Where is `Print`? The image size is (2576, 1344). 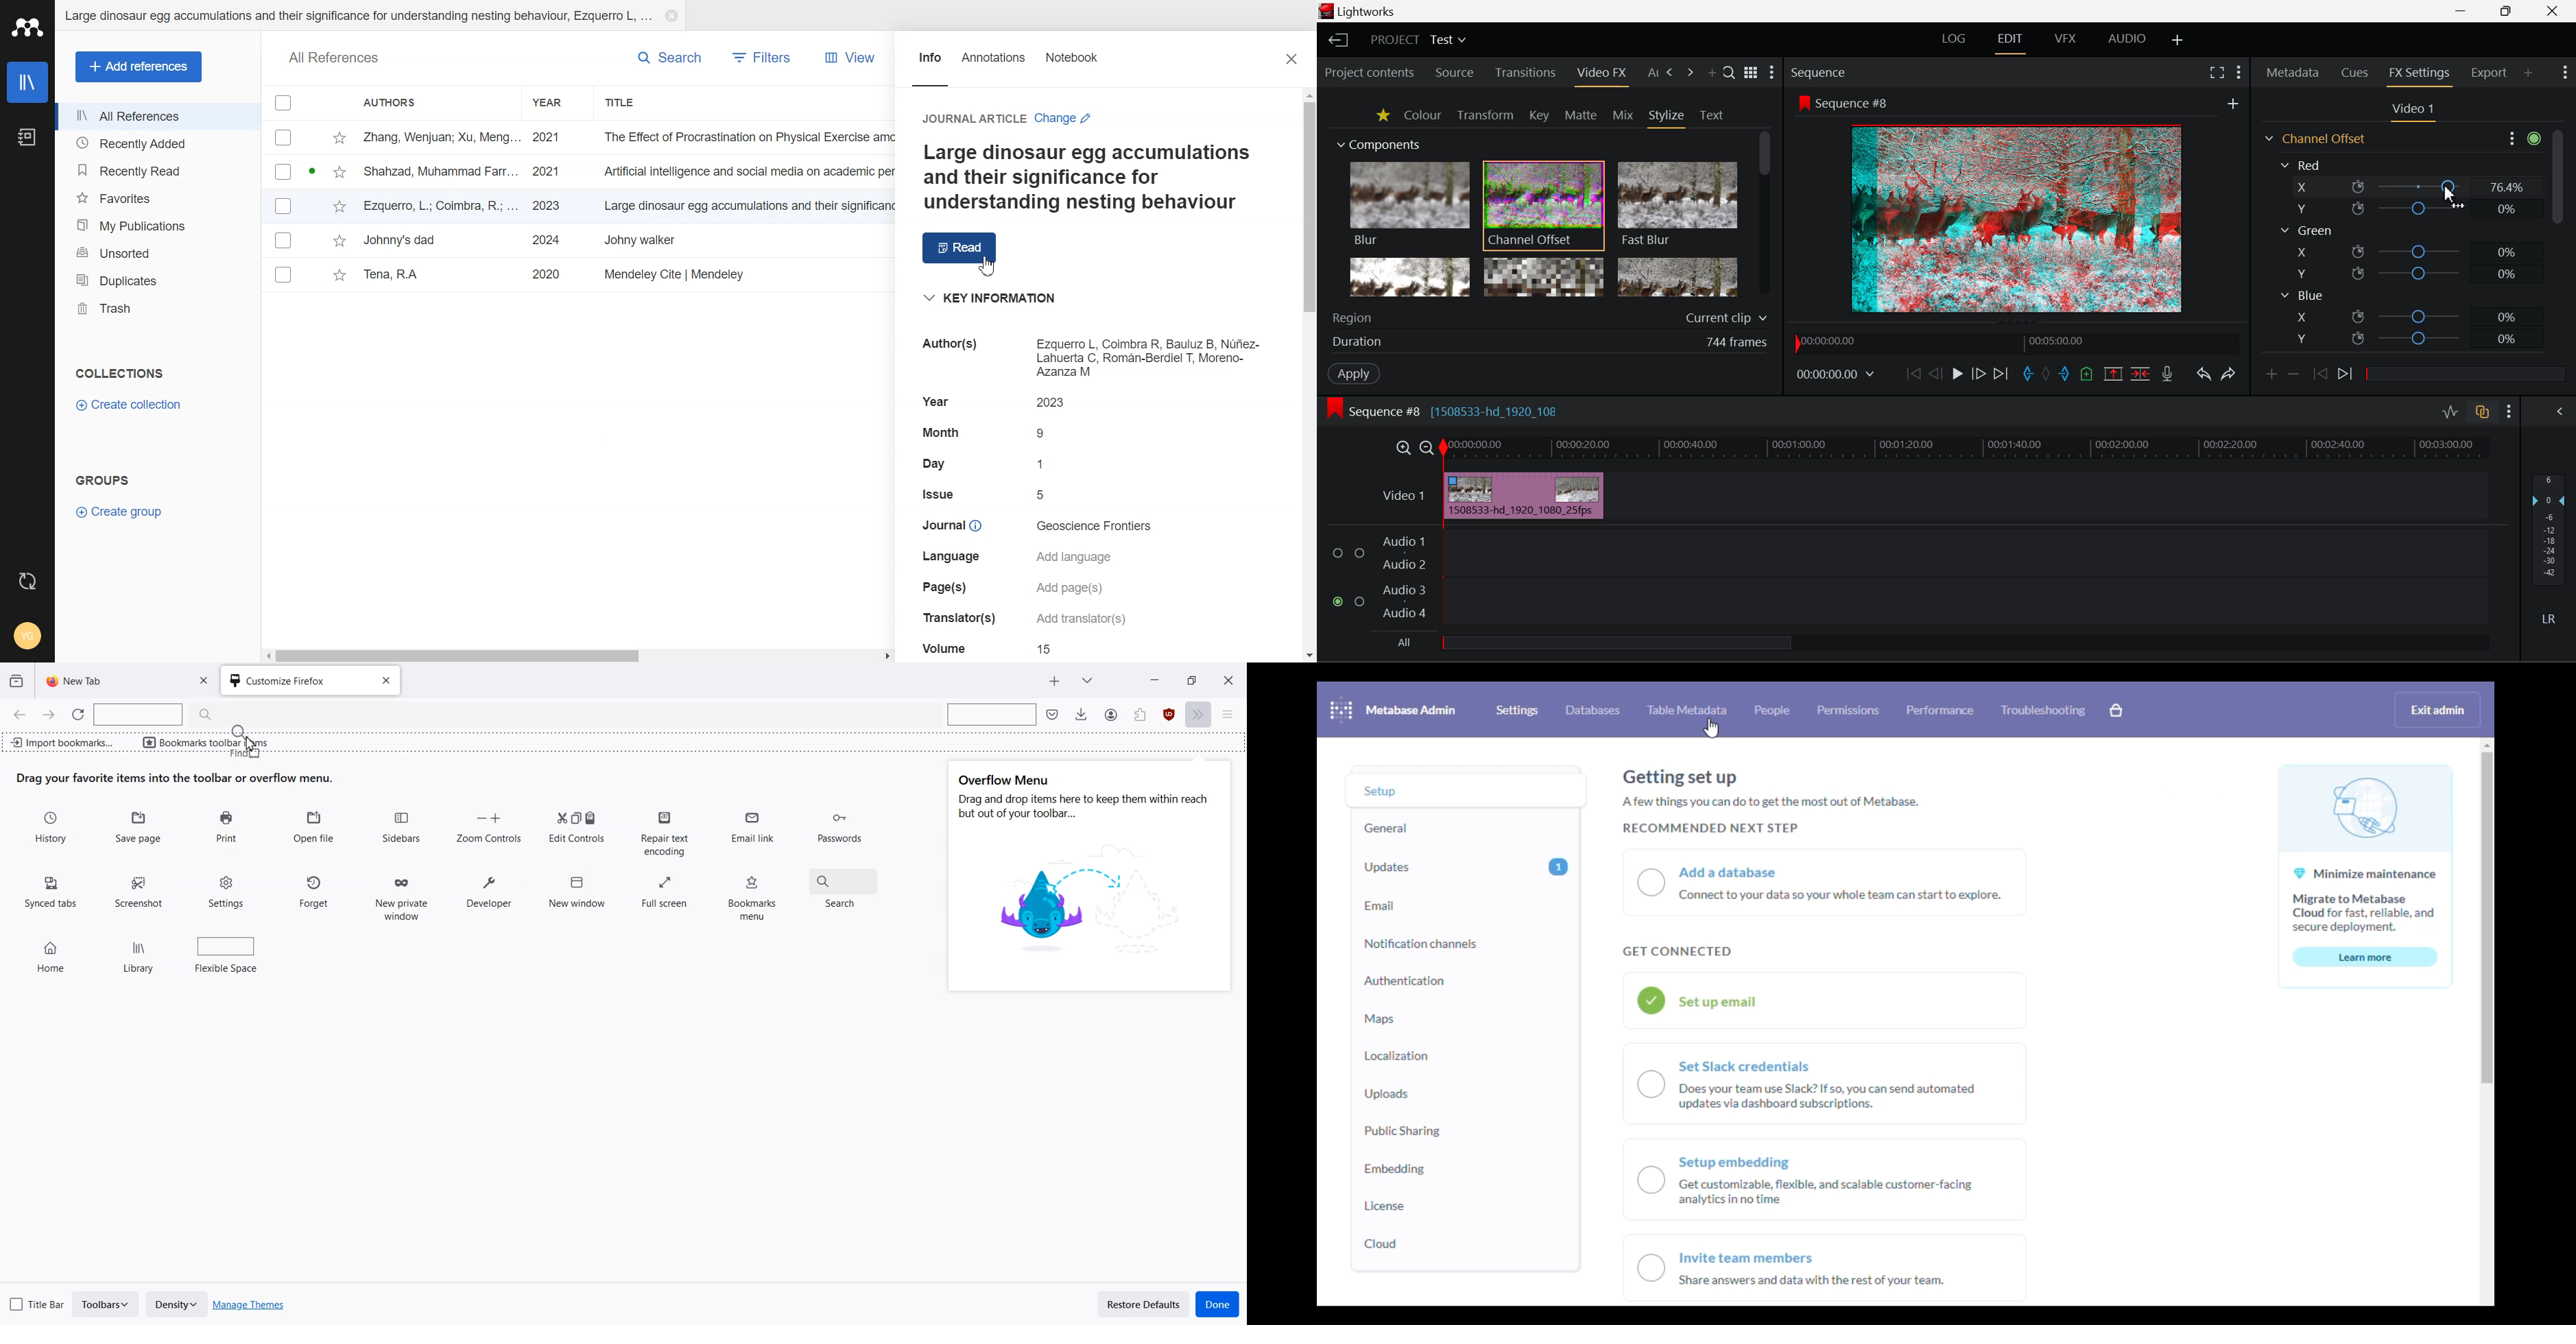 Print is located at coordinates (226, 827).